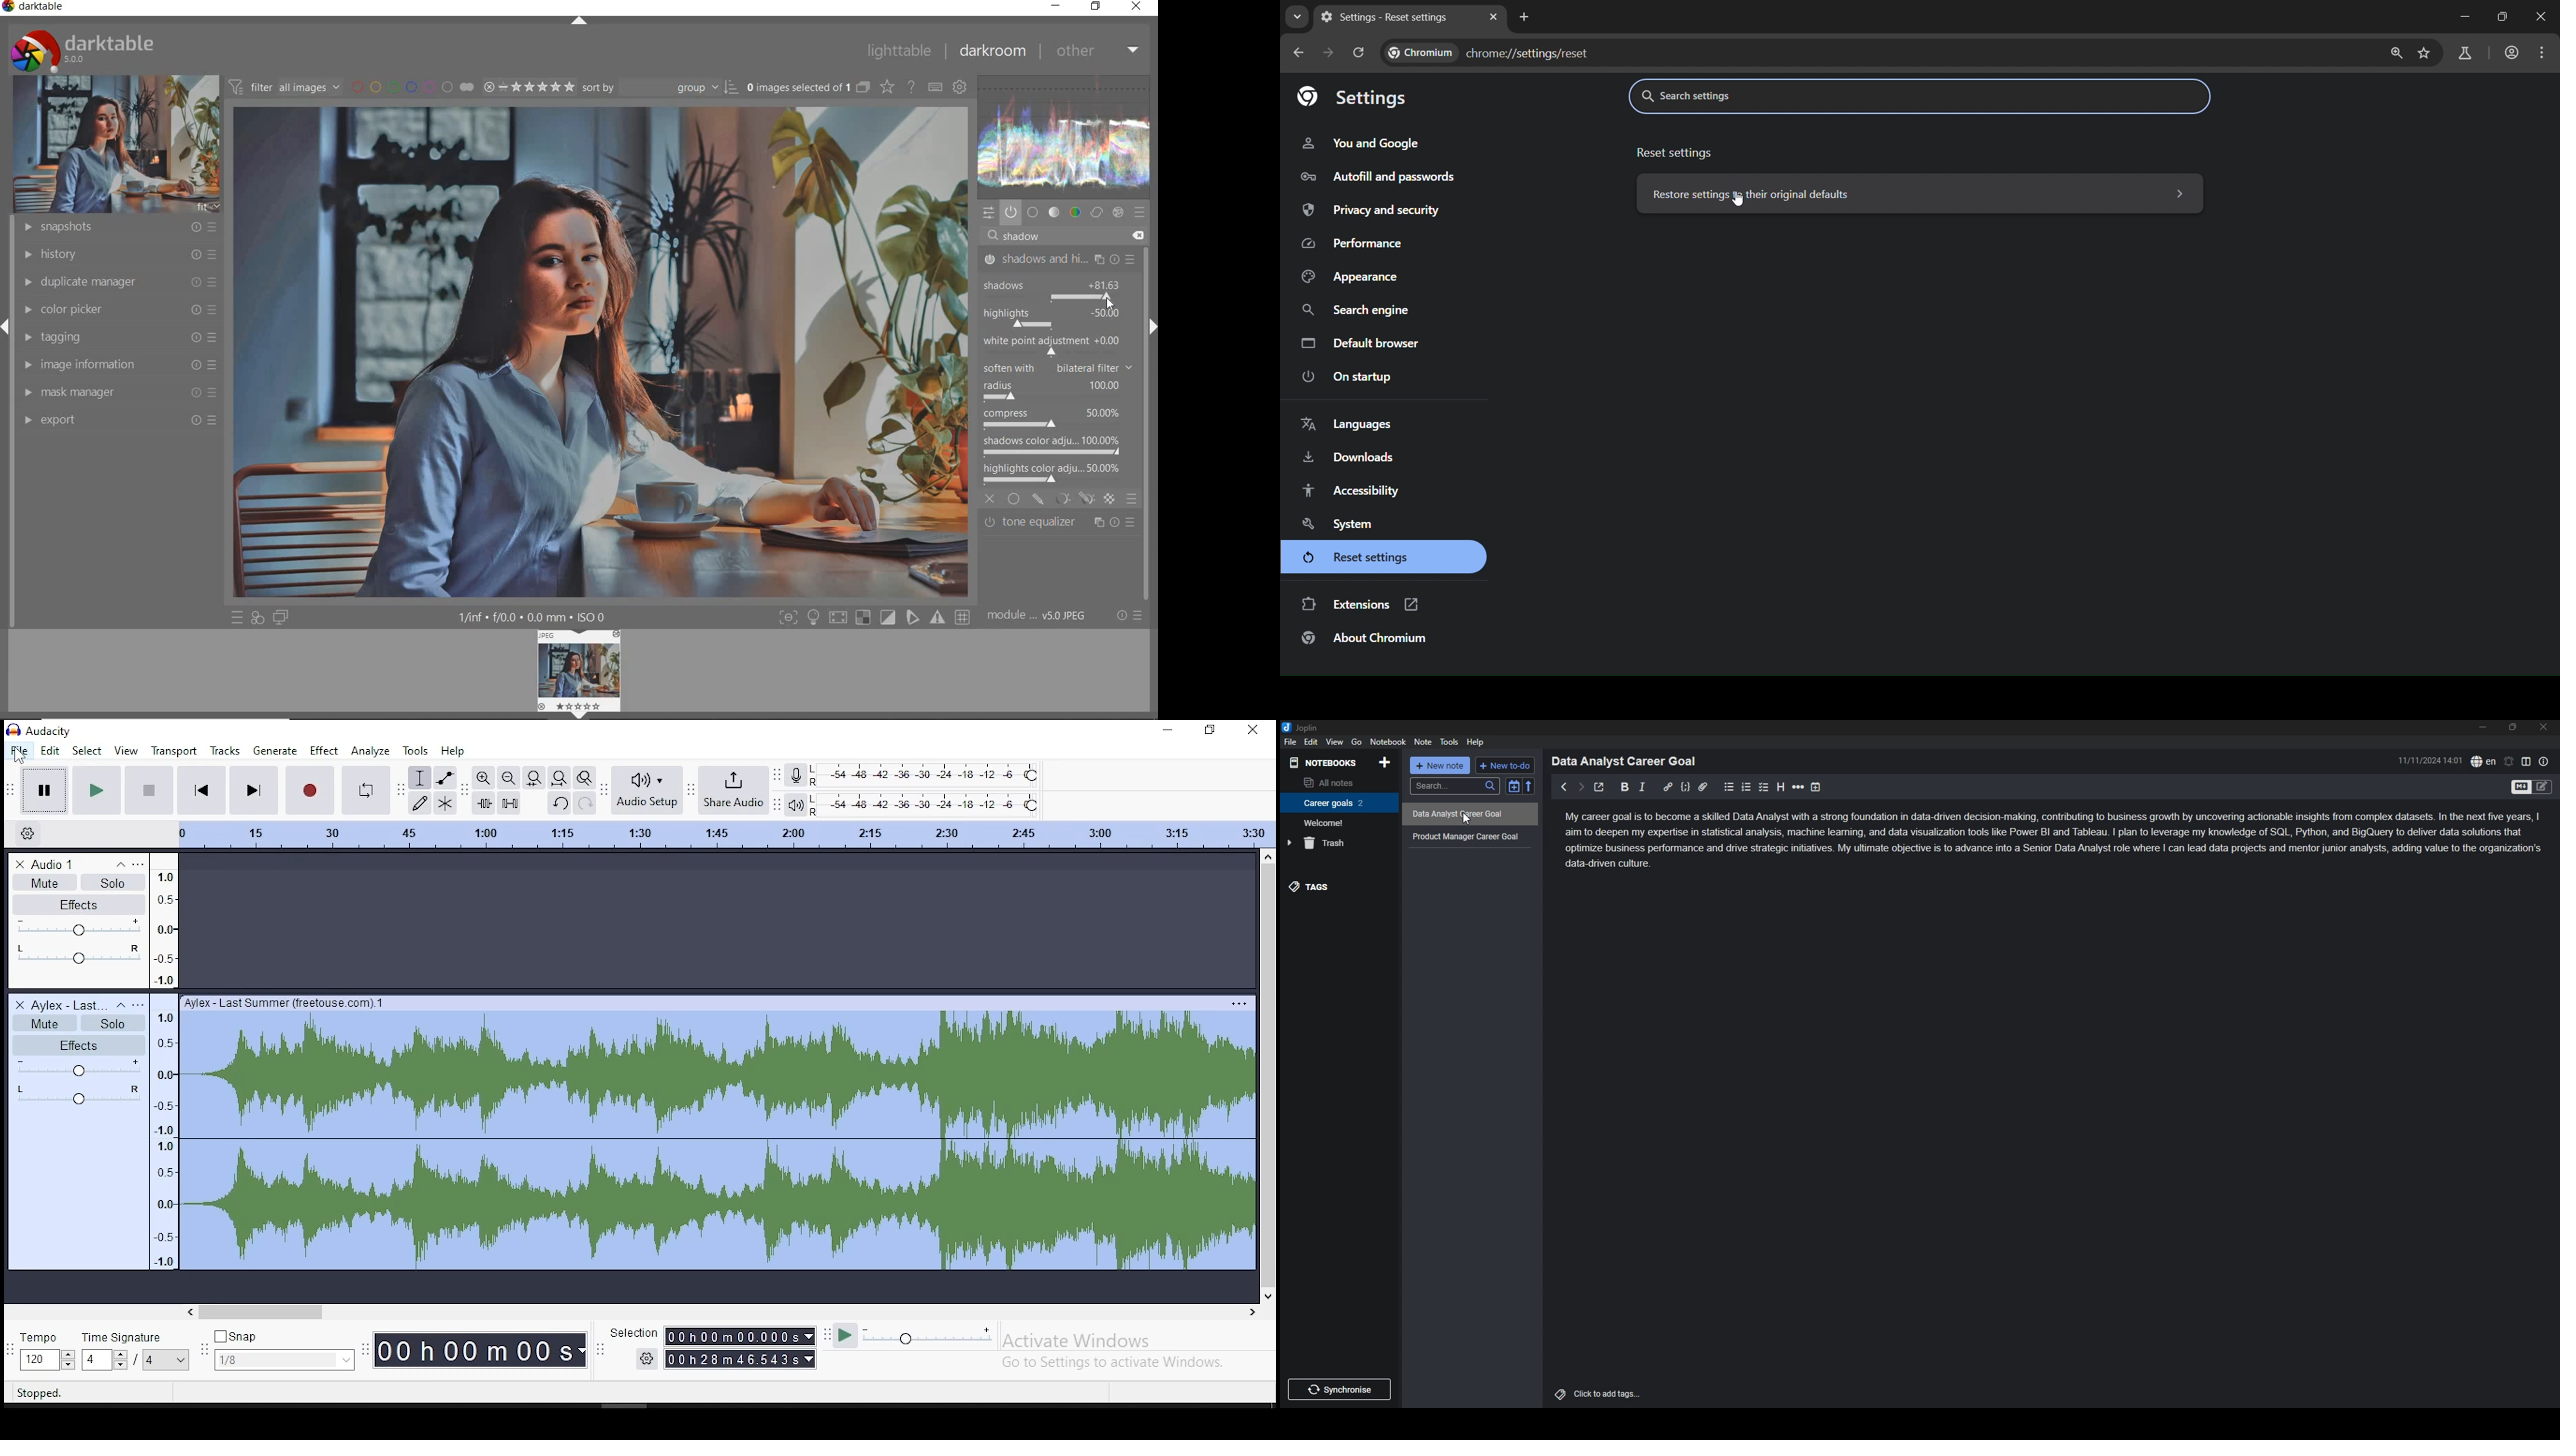  What do you see at coordinates (1028, 282) in the screenshot?
I see `shadows` at bounding box center [1028, 282].